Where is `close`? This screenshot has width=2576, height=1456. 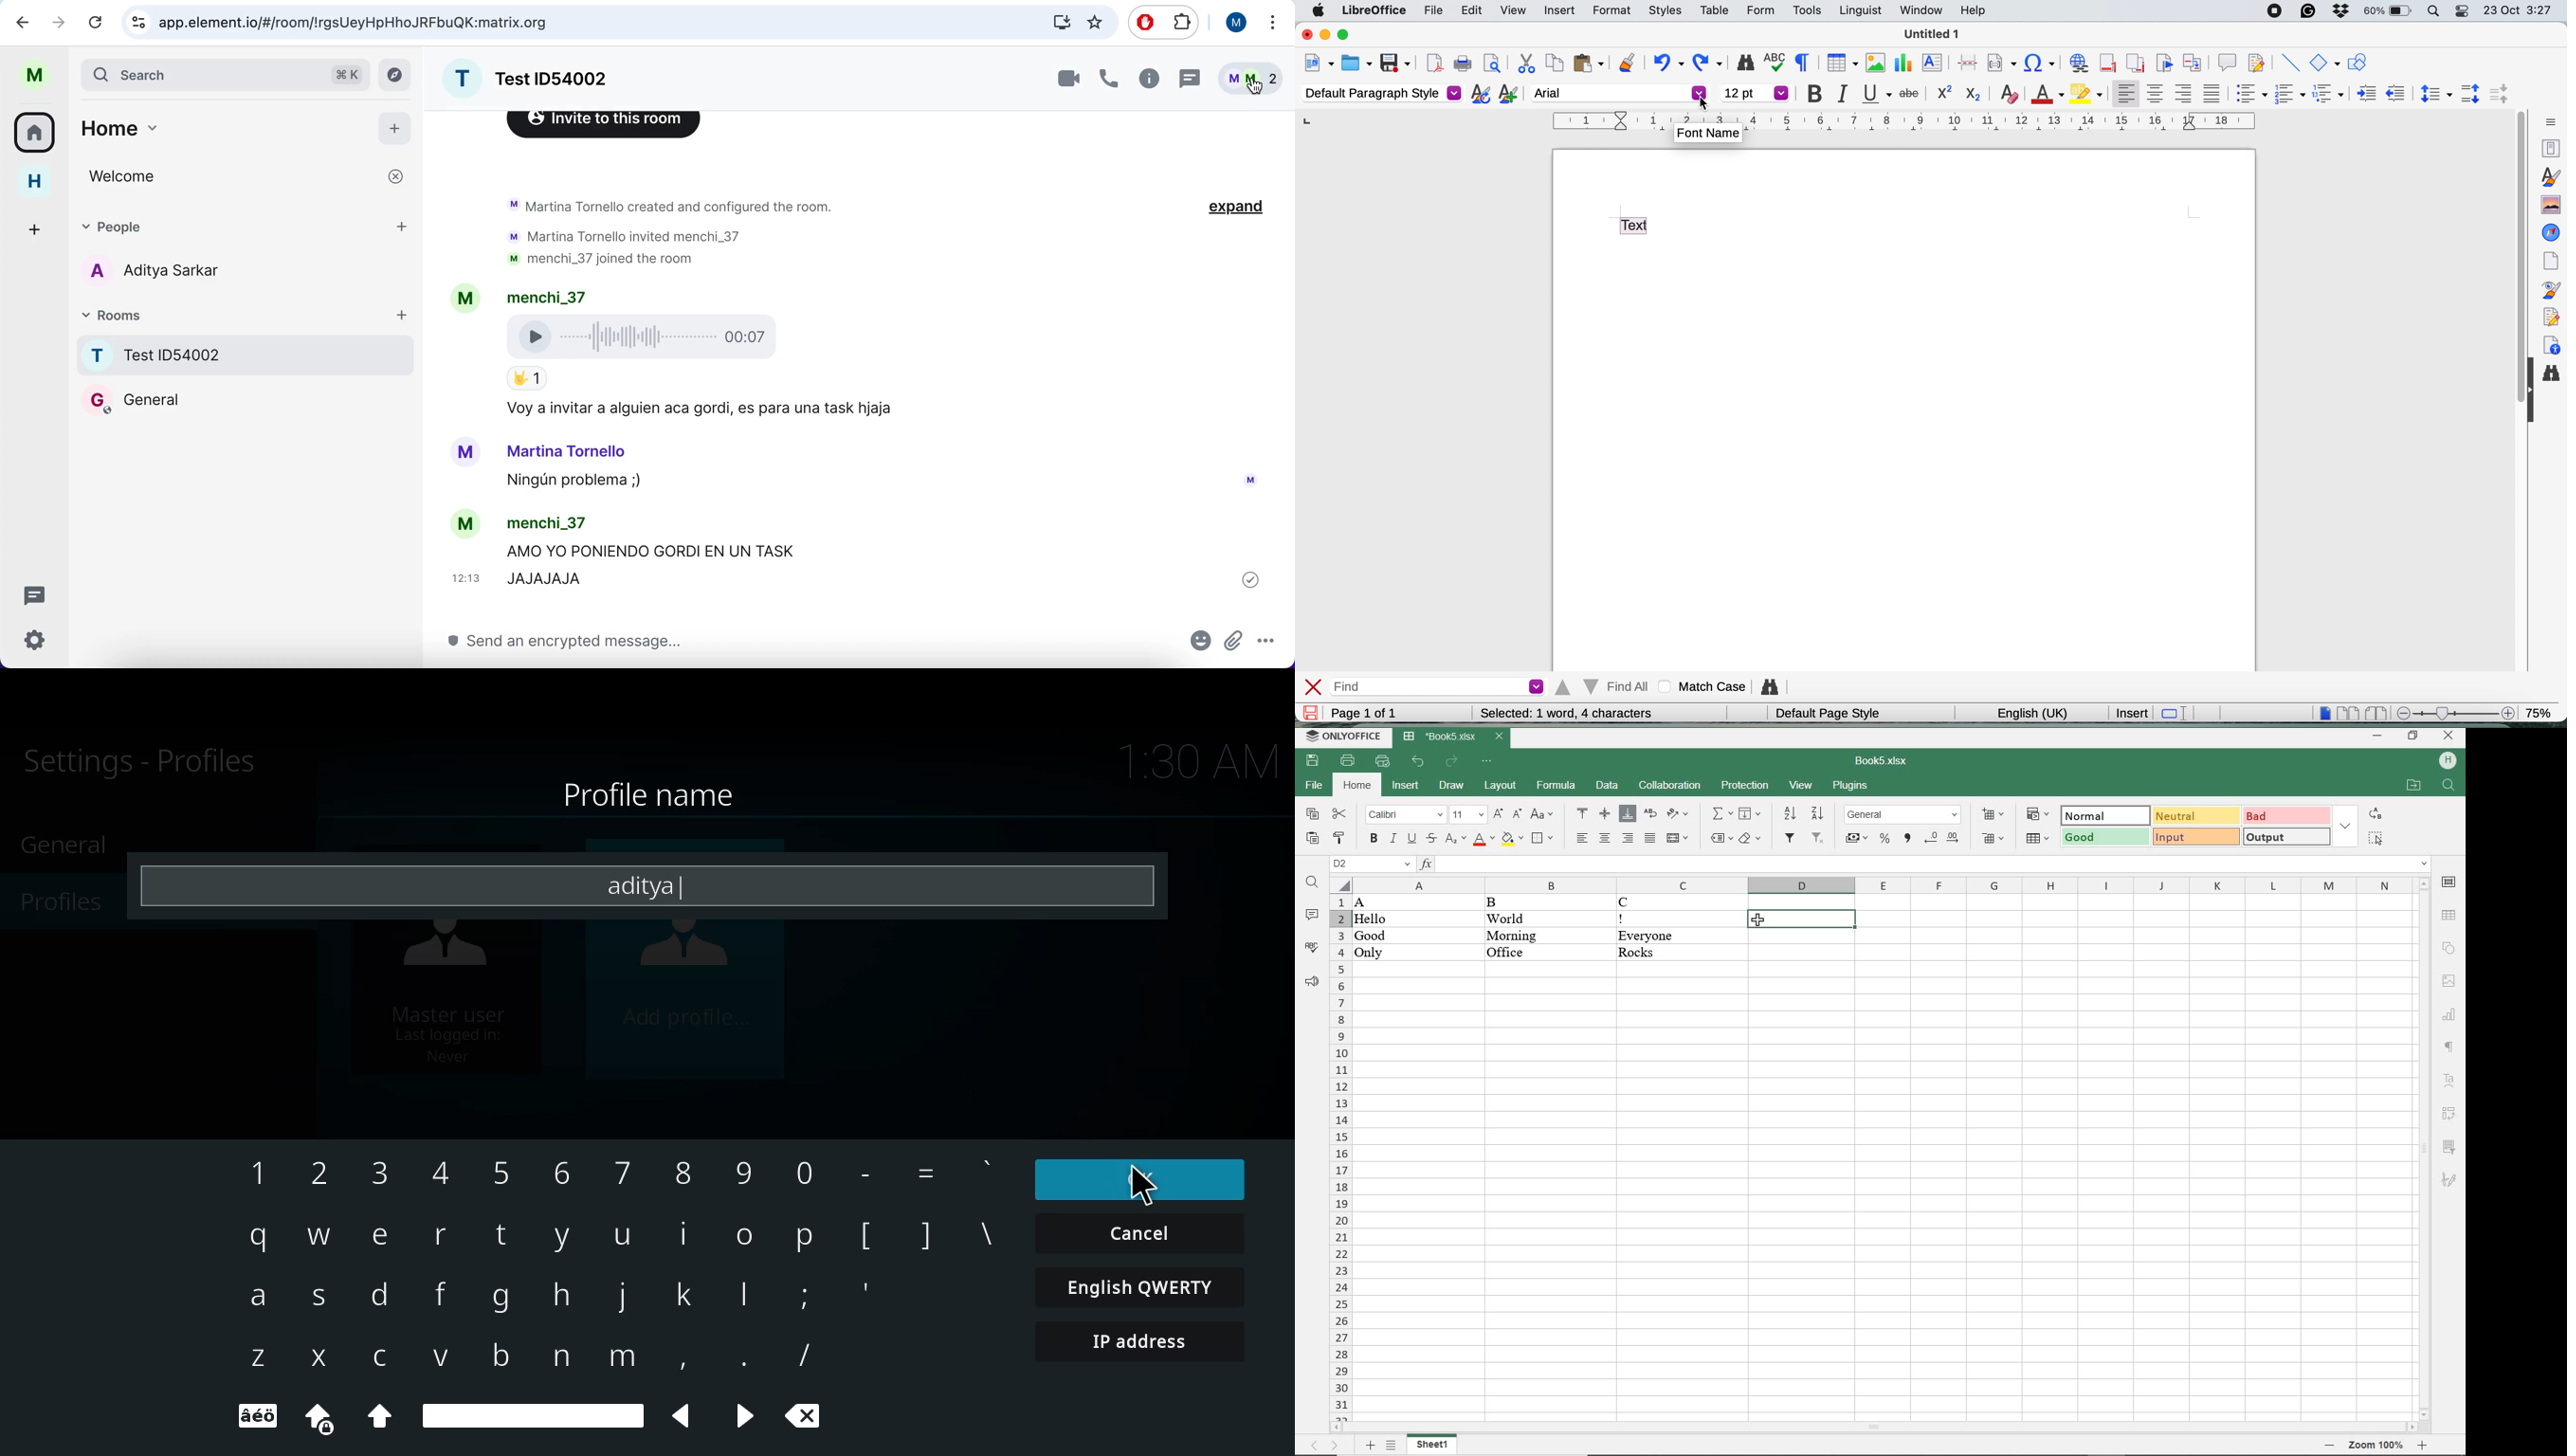 close is located at coordinates (2448, 737).